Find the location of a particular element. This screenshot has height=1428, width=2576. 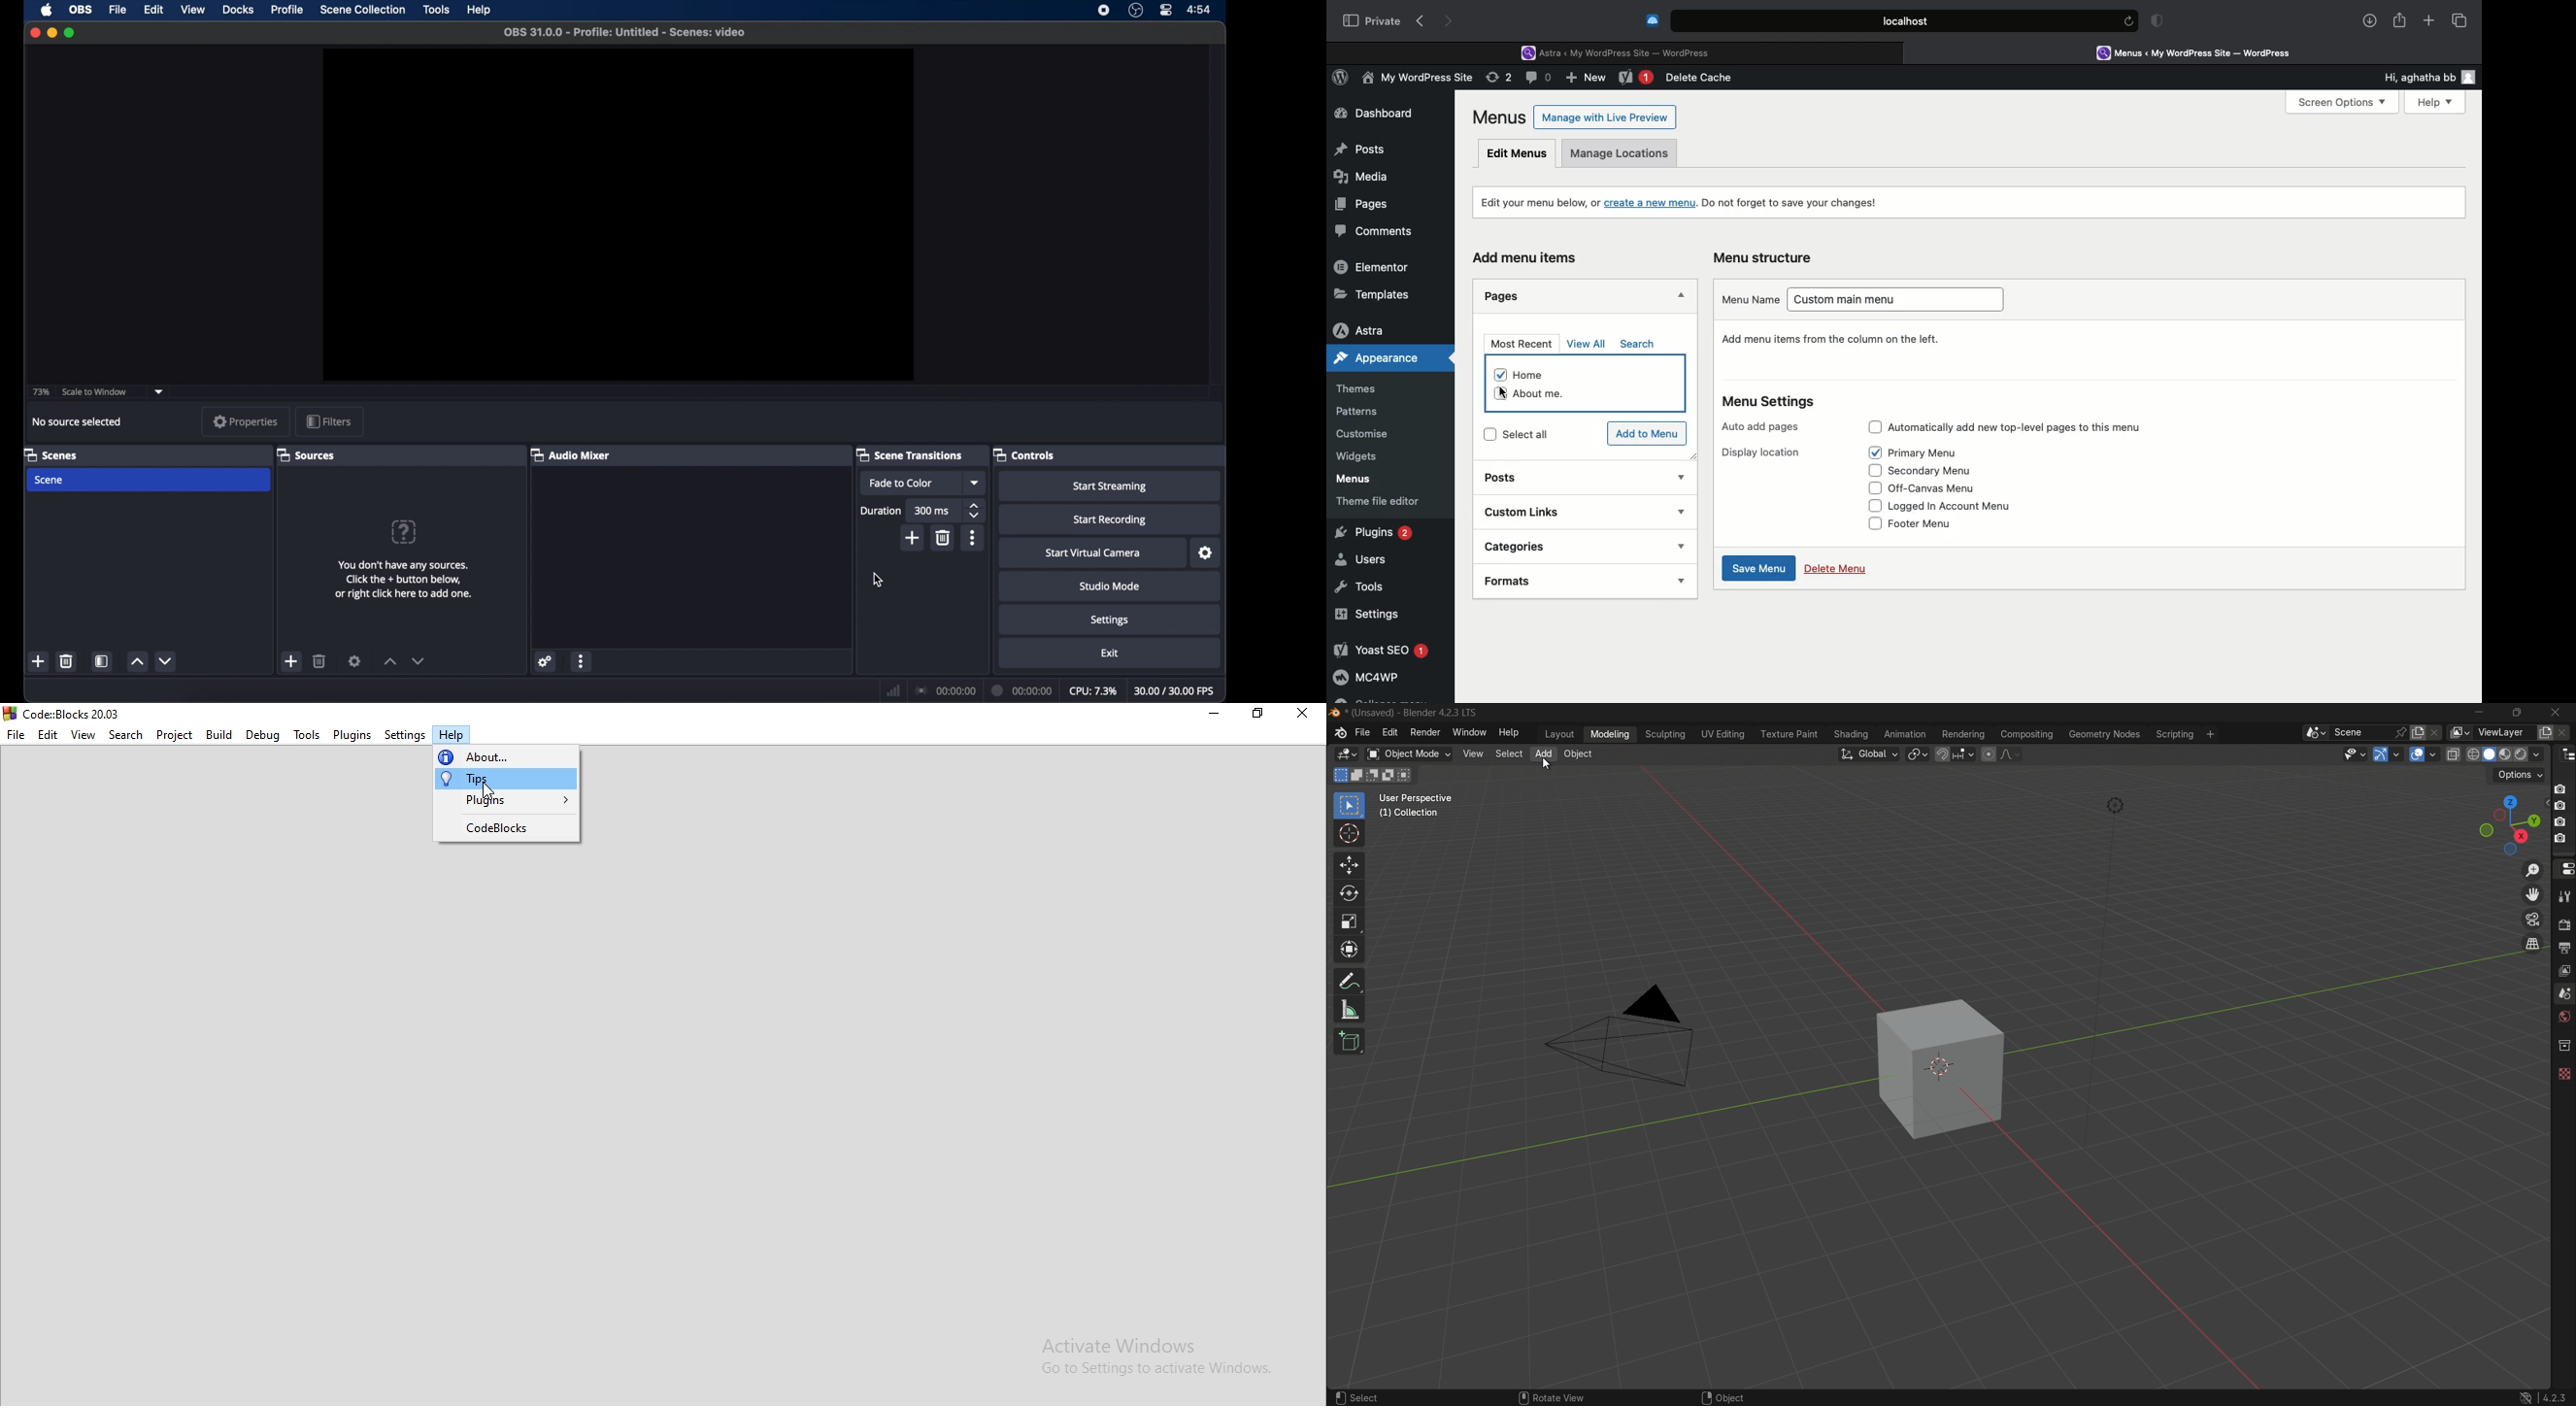

add is located at coordinates (38, 661).